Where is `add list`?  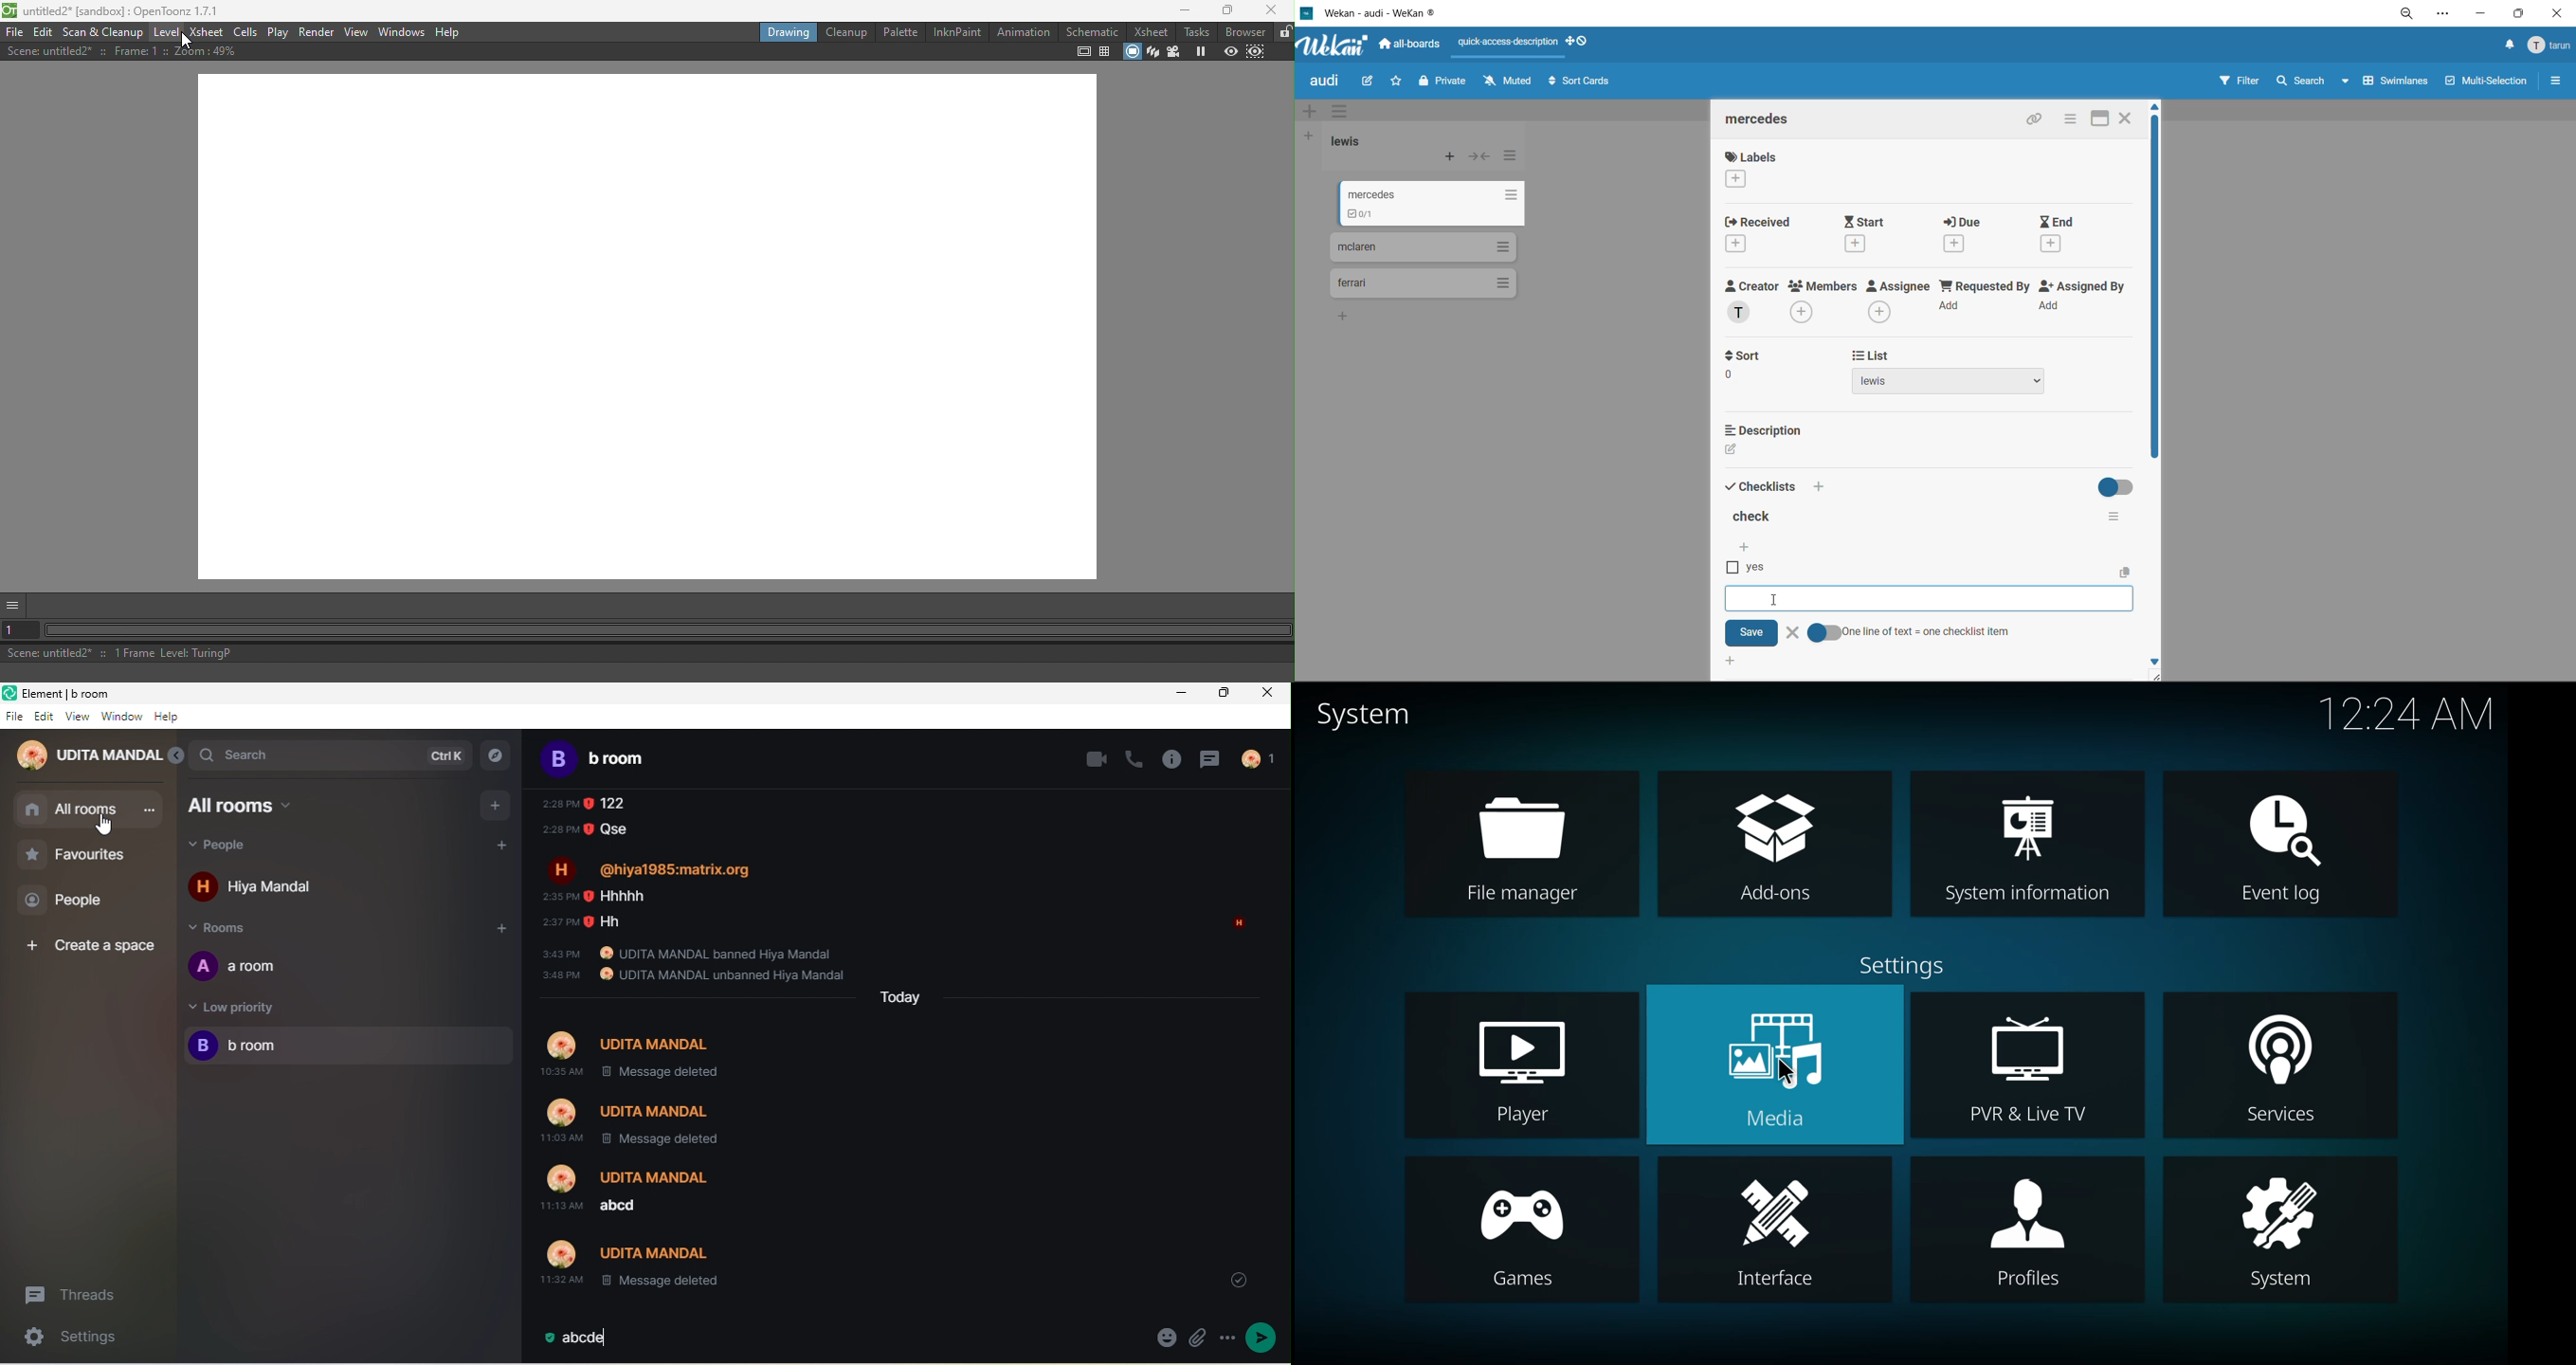 add list is located at coordinates (1309, 136).